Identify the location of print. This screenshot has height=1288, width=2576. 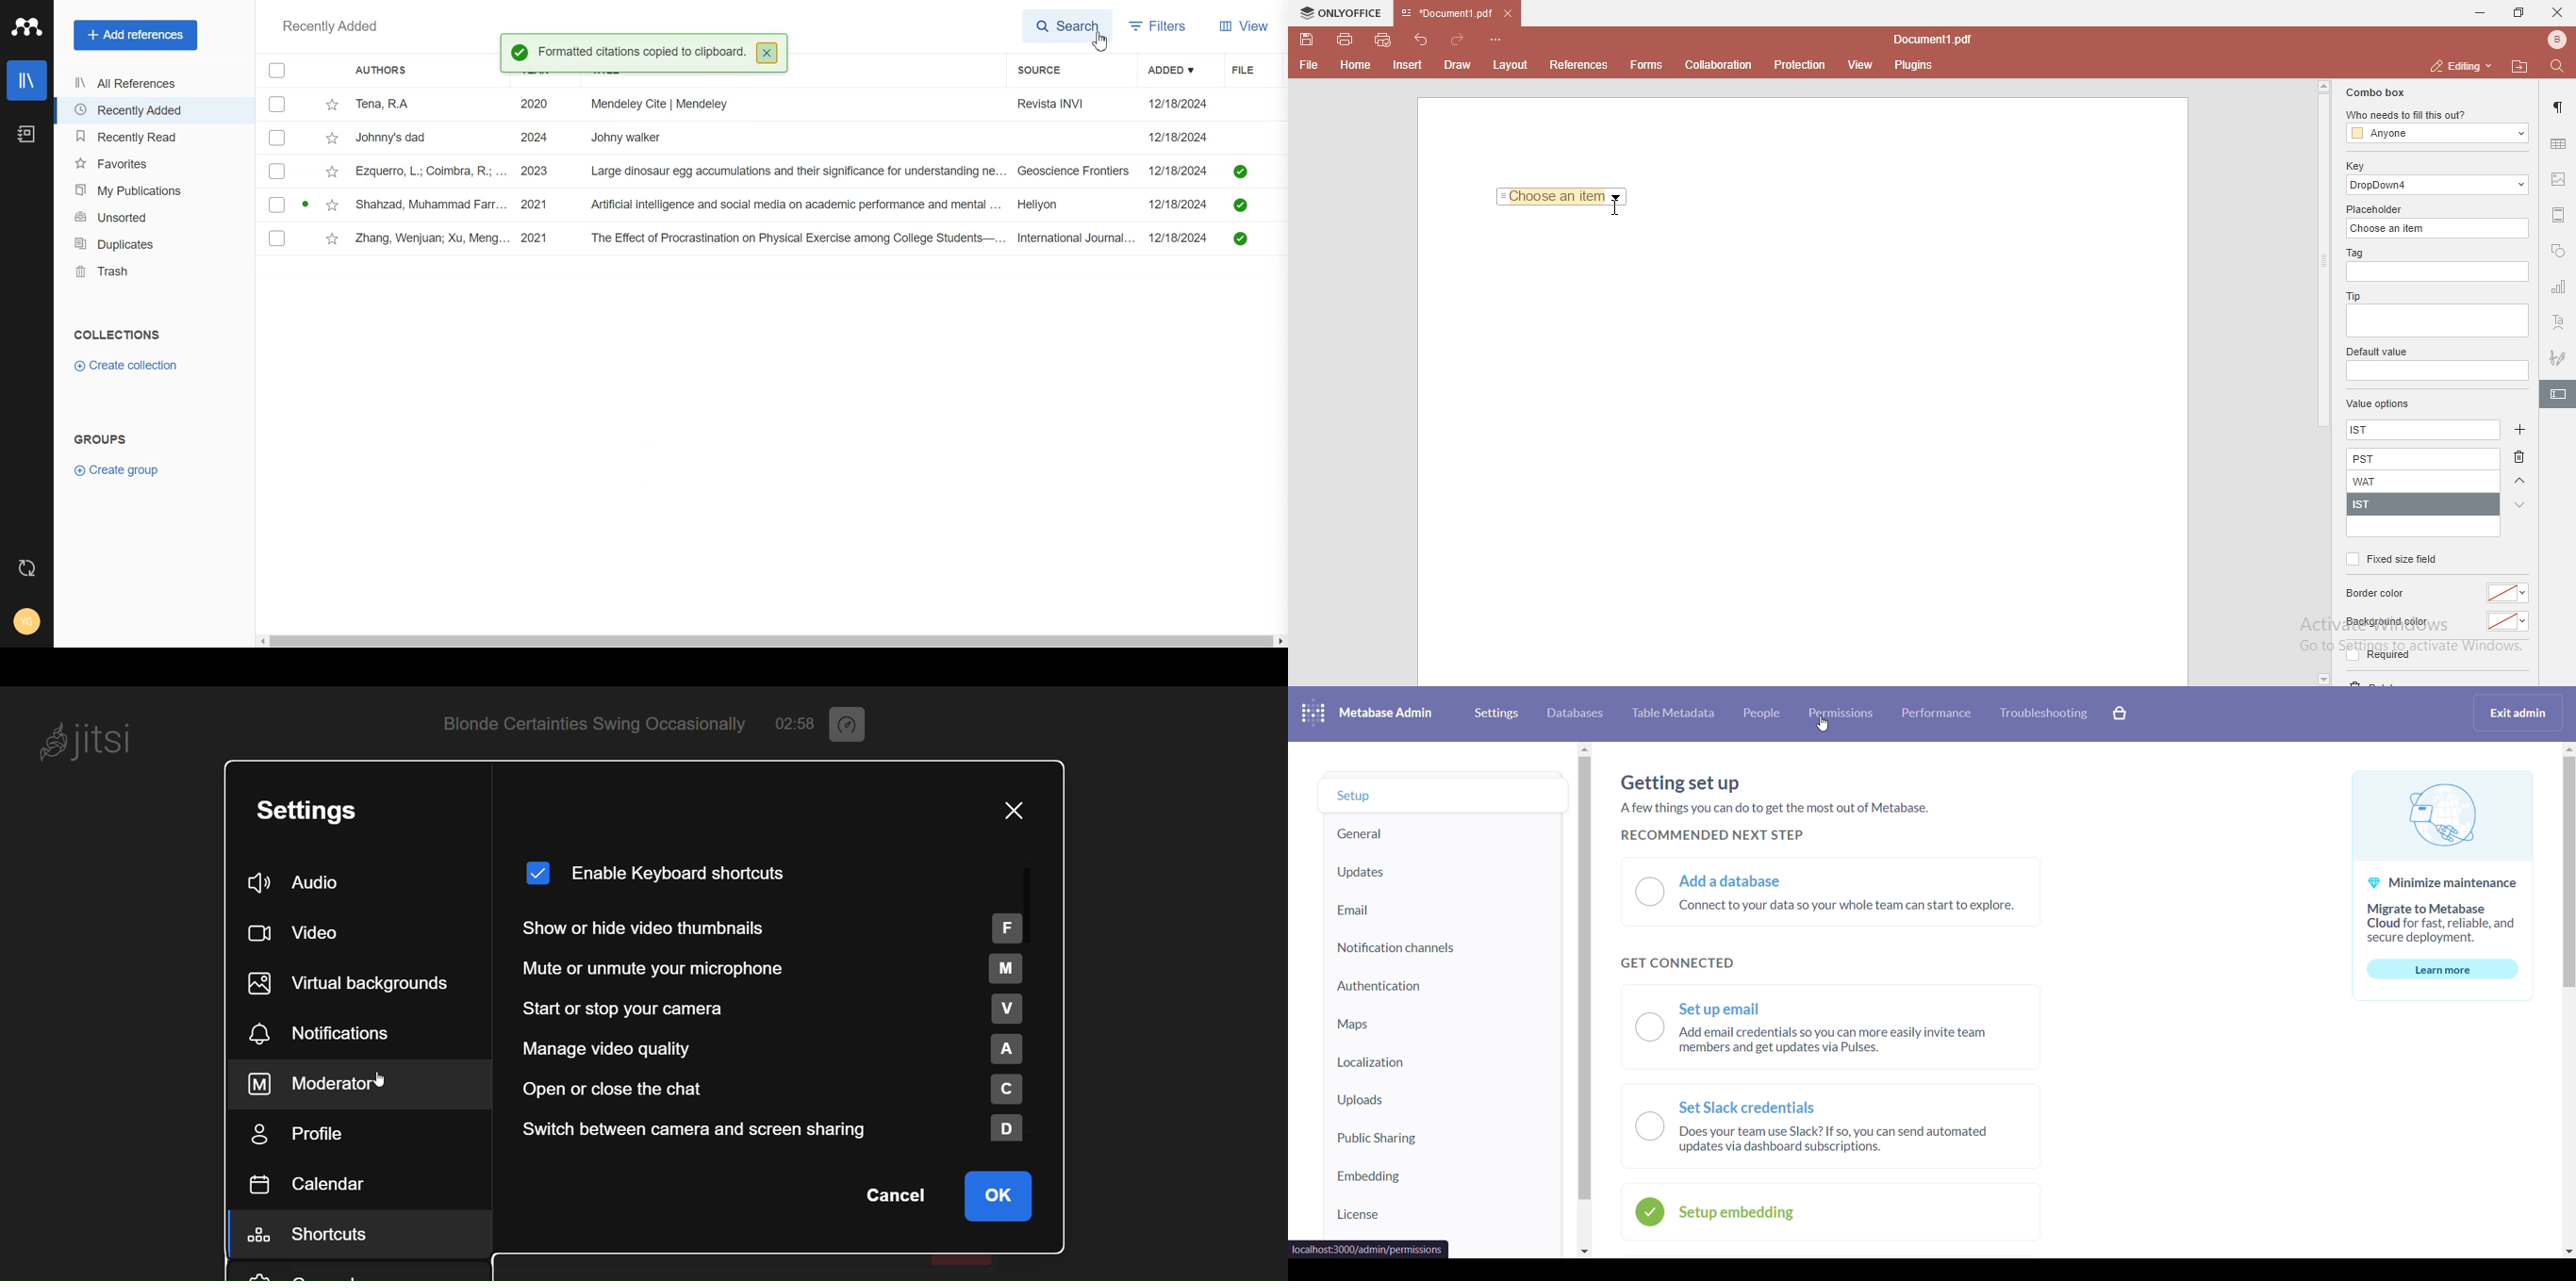
(1344, 38).